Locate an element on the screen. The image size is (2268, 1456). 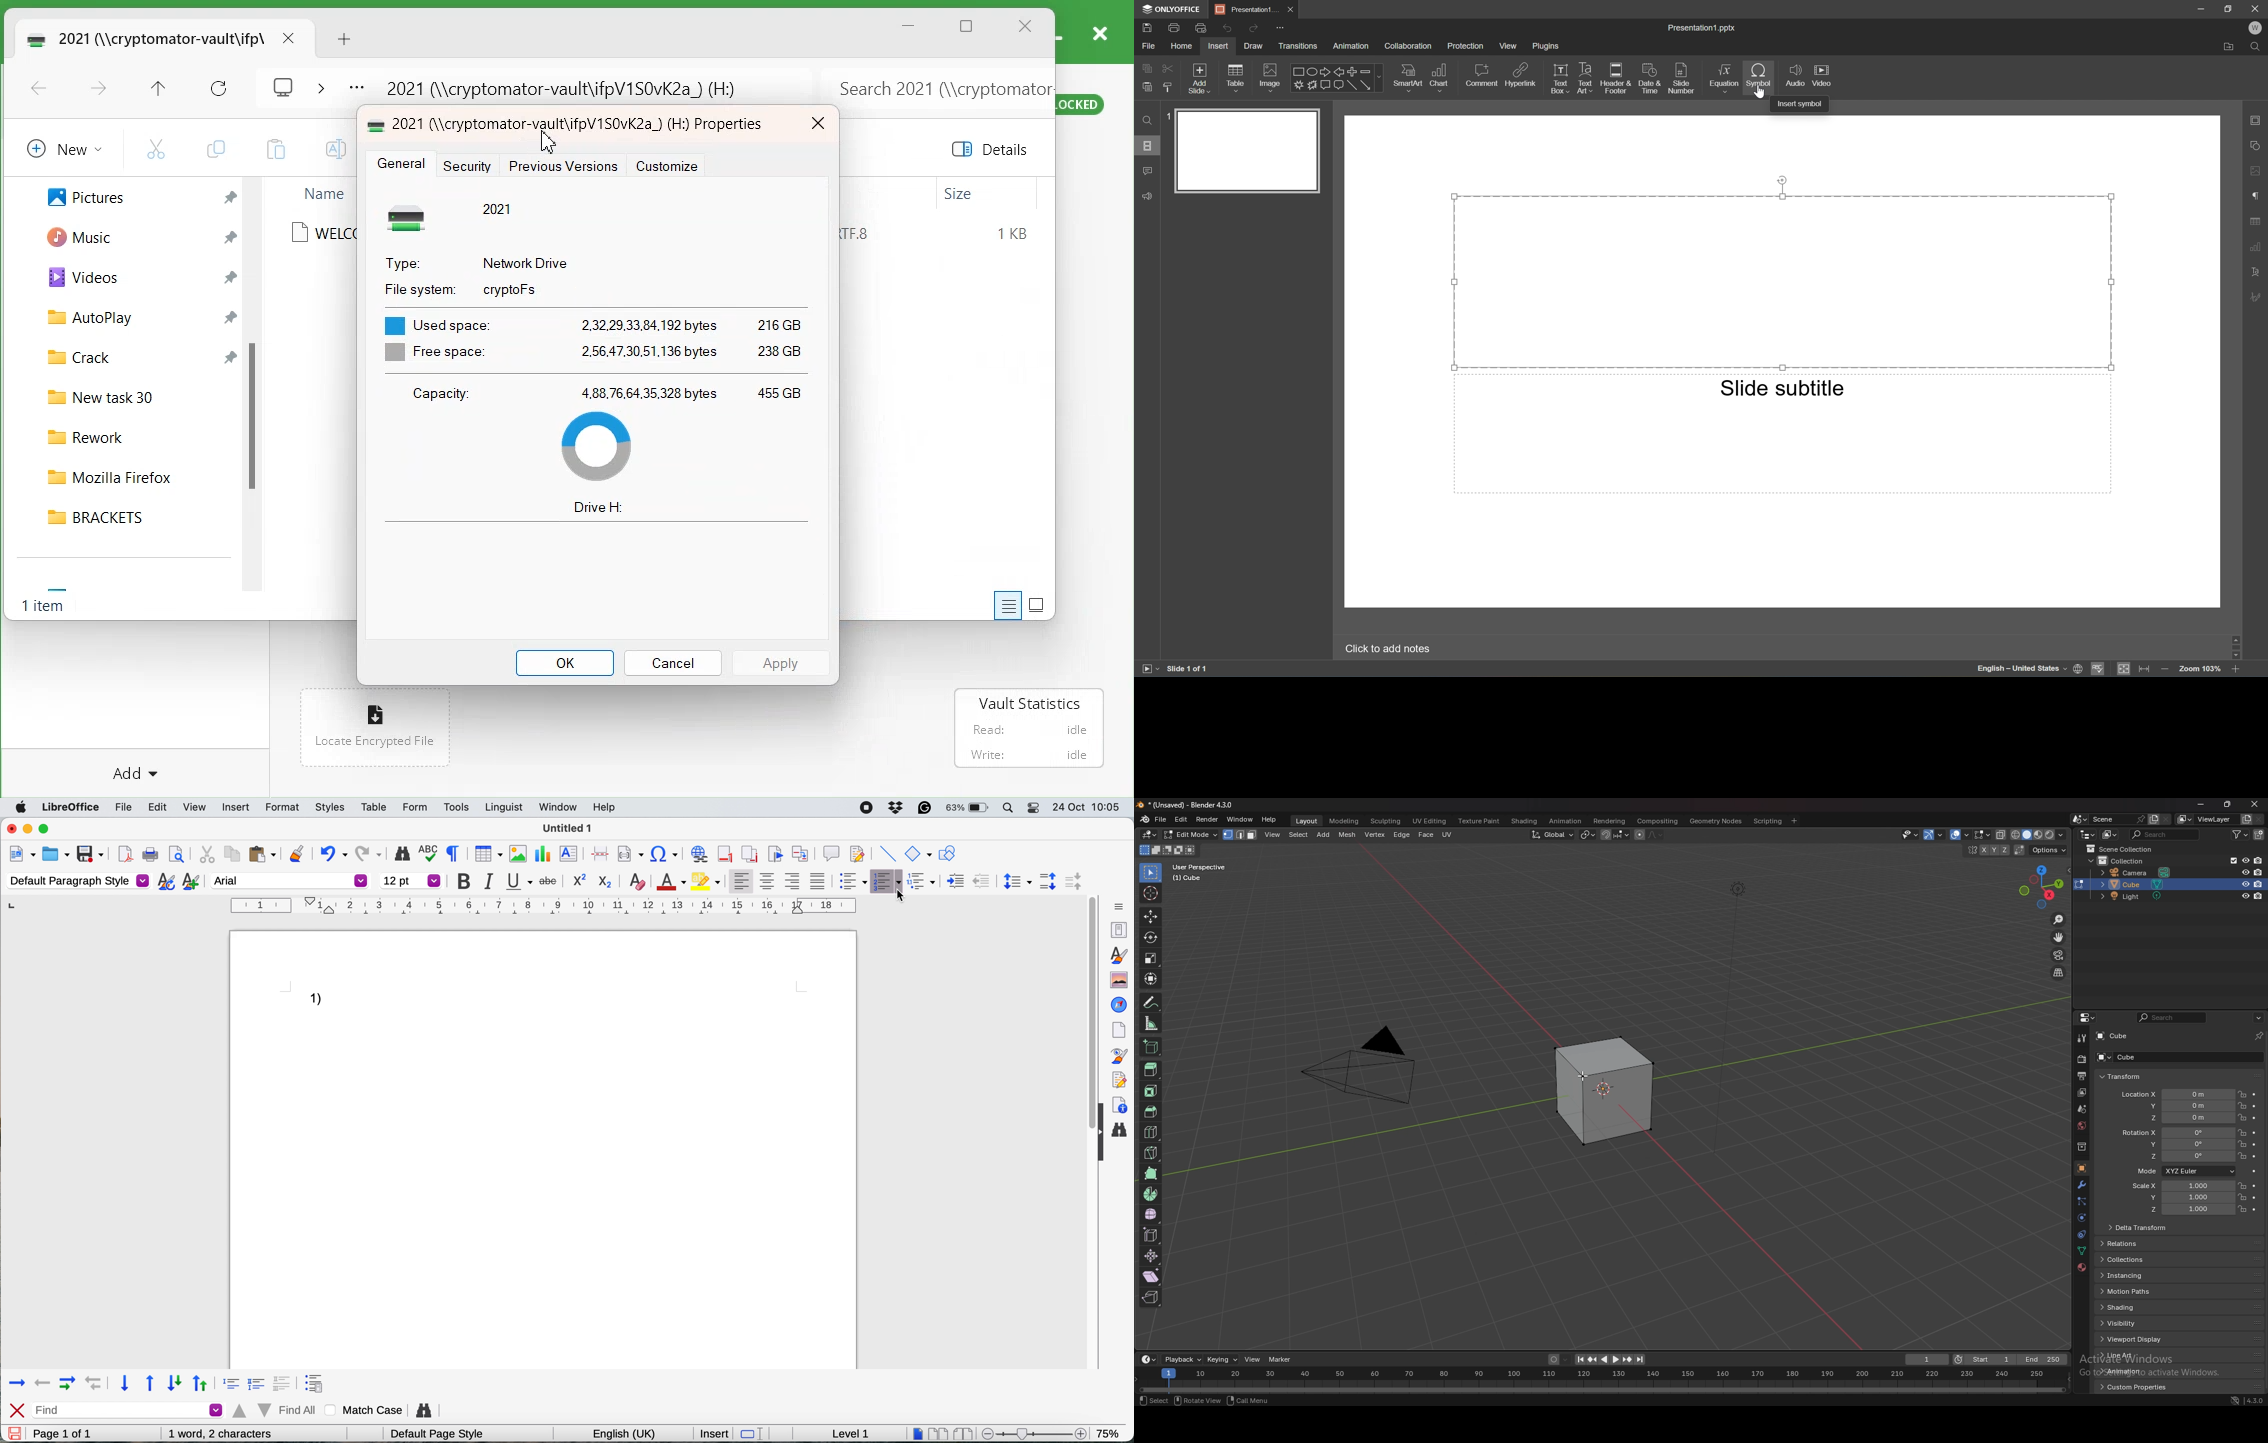
control center is located at coordinates (1032, 808).